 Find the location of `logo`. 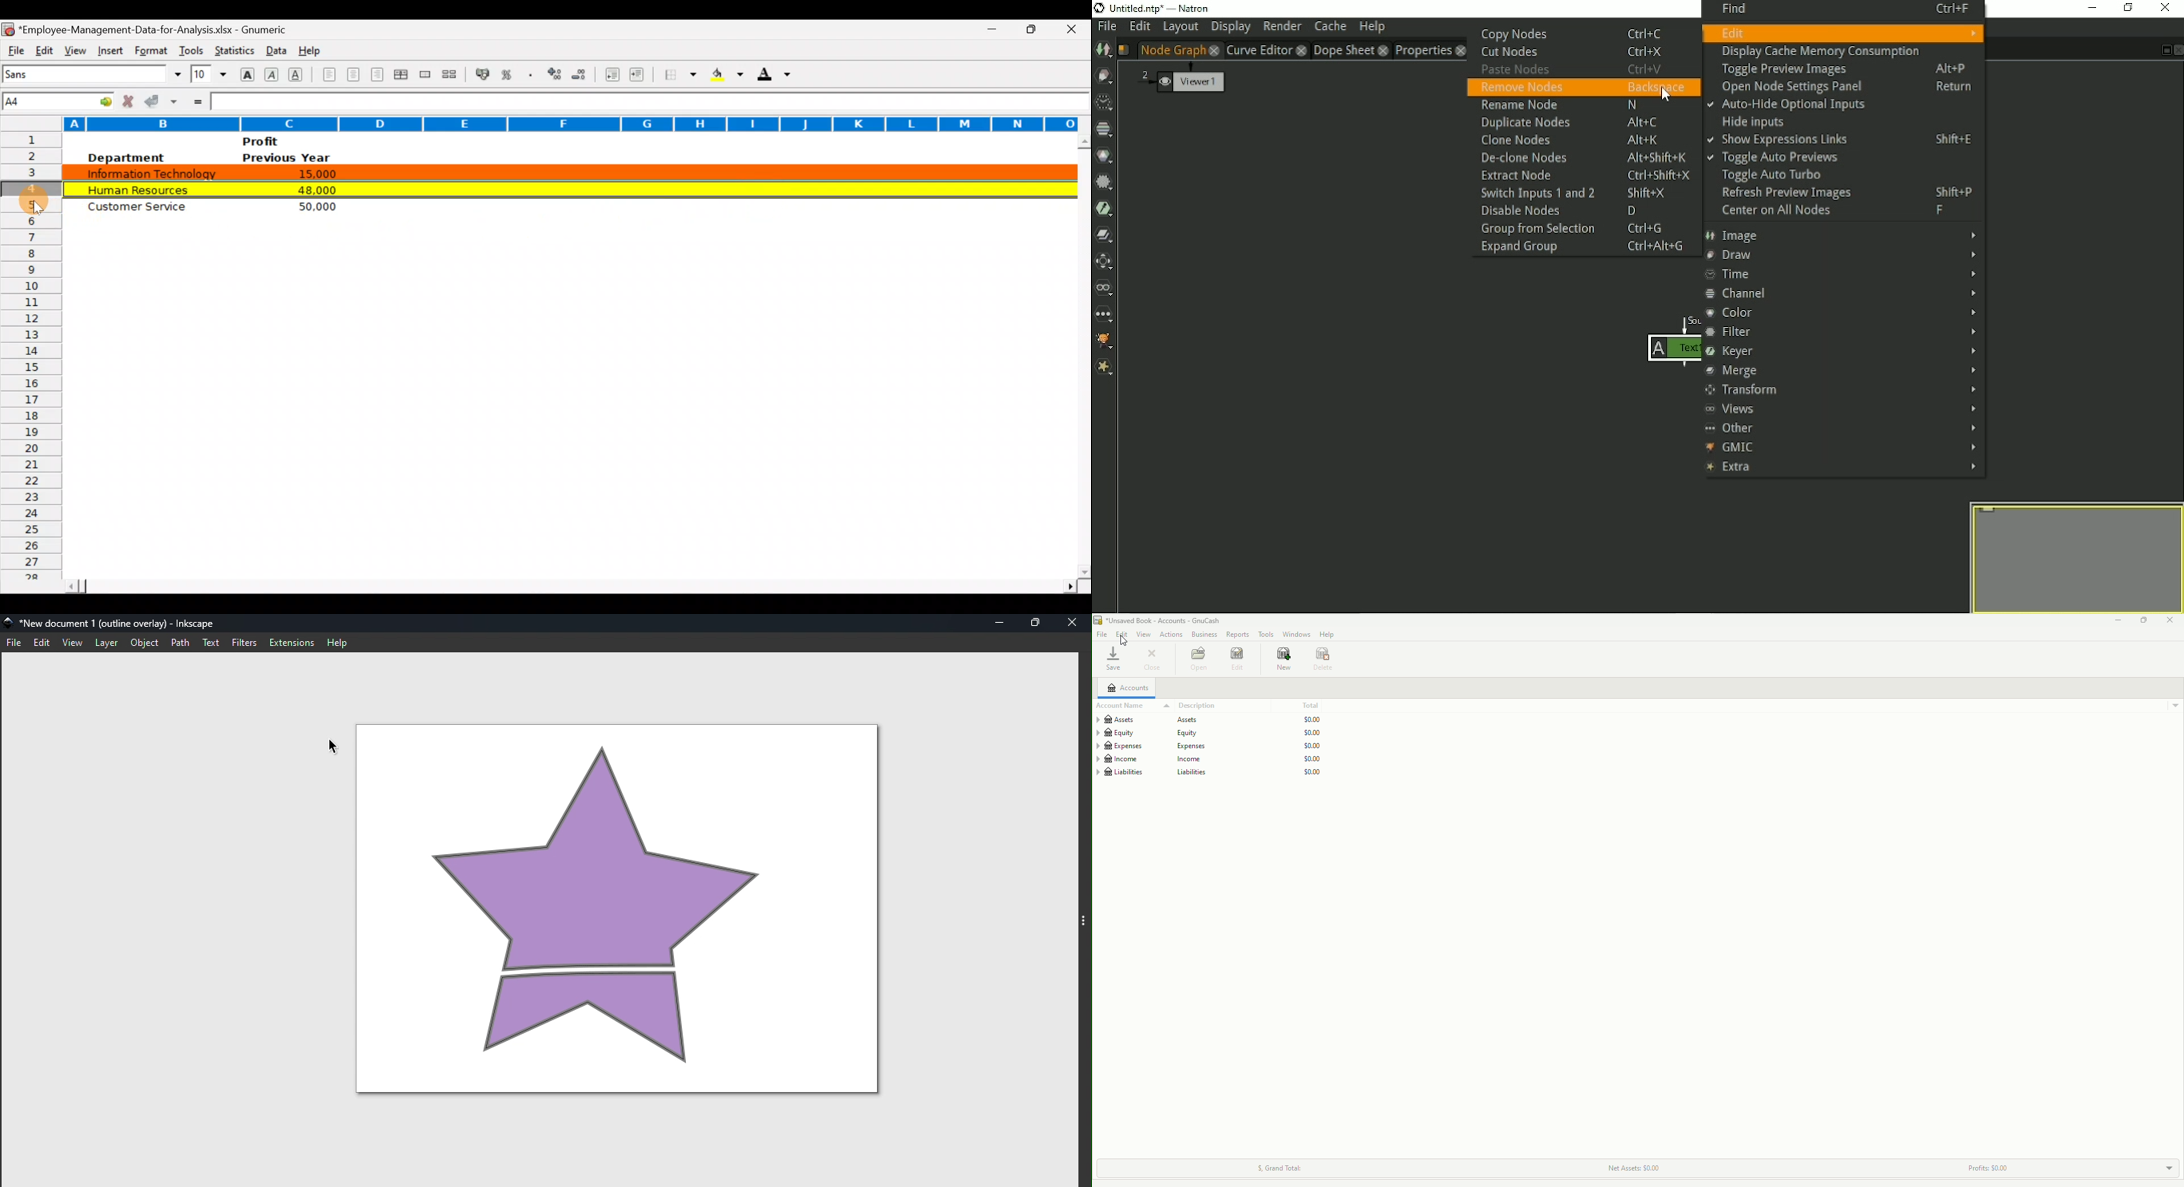

logo is located at coordinates (1099, 620).